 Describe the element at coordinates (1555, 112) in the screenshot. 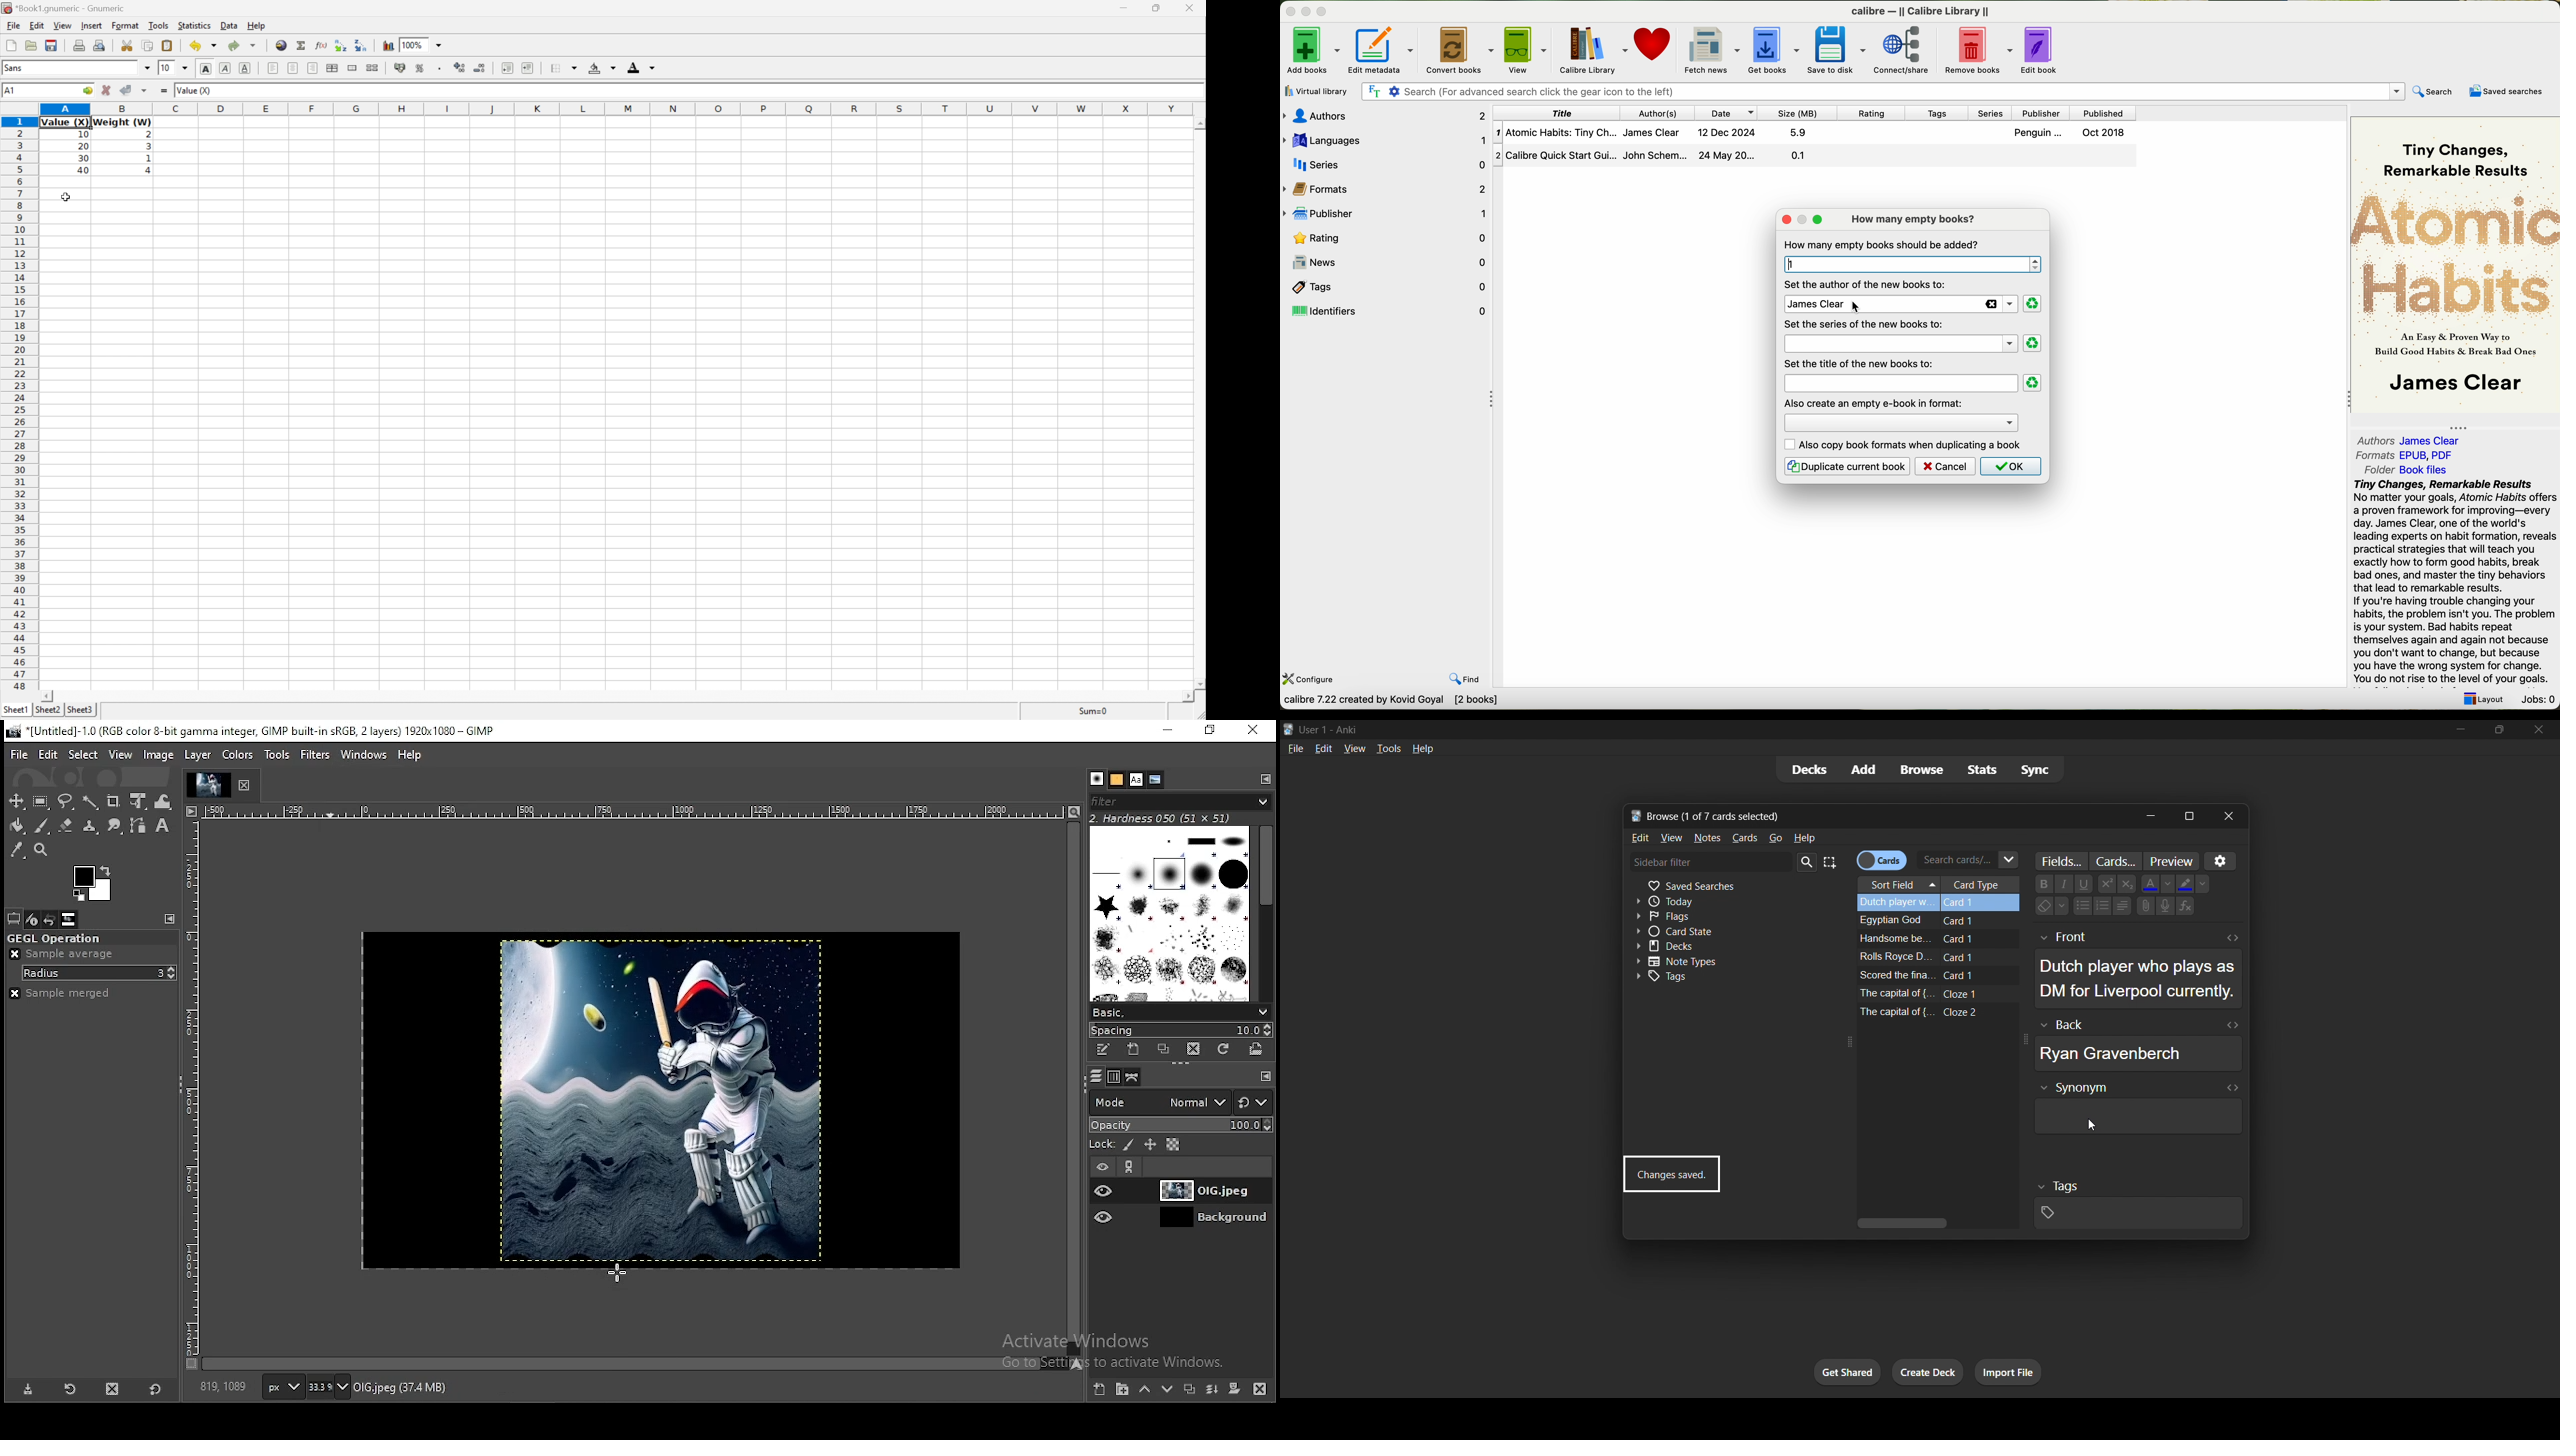

I see `title` at that location.